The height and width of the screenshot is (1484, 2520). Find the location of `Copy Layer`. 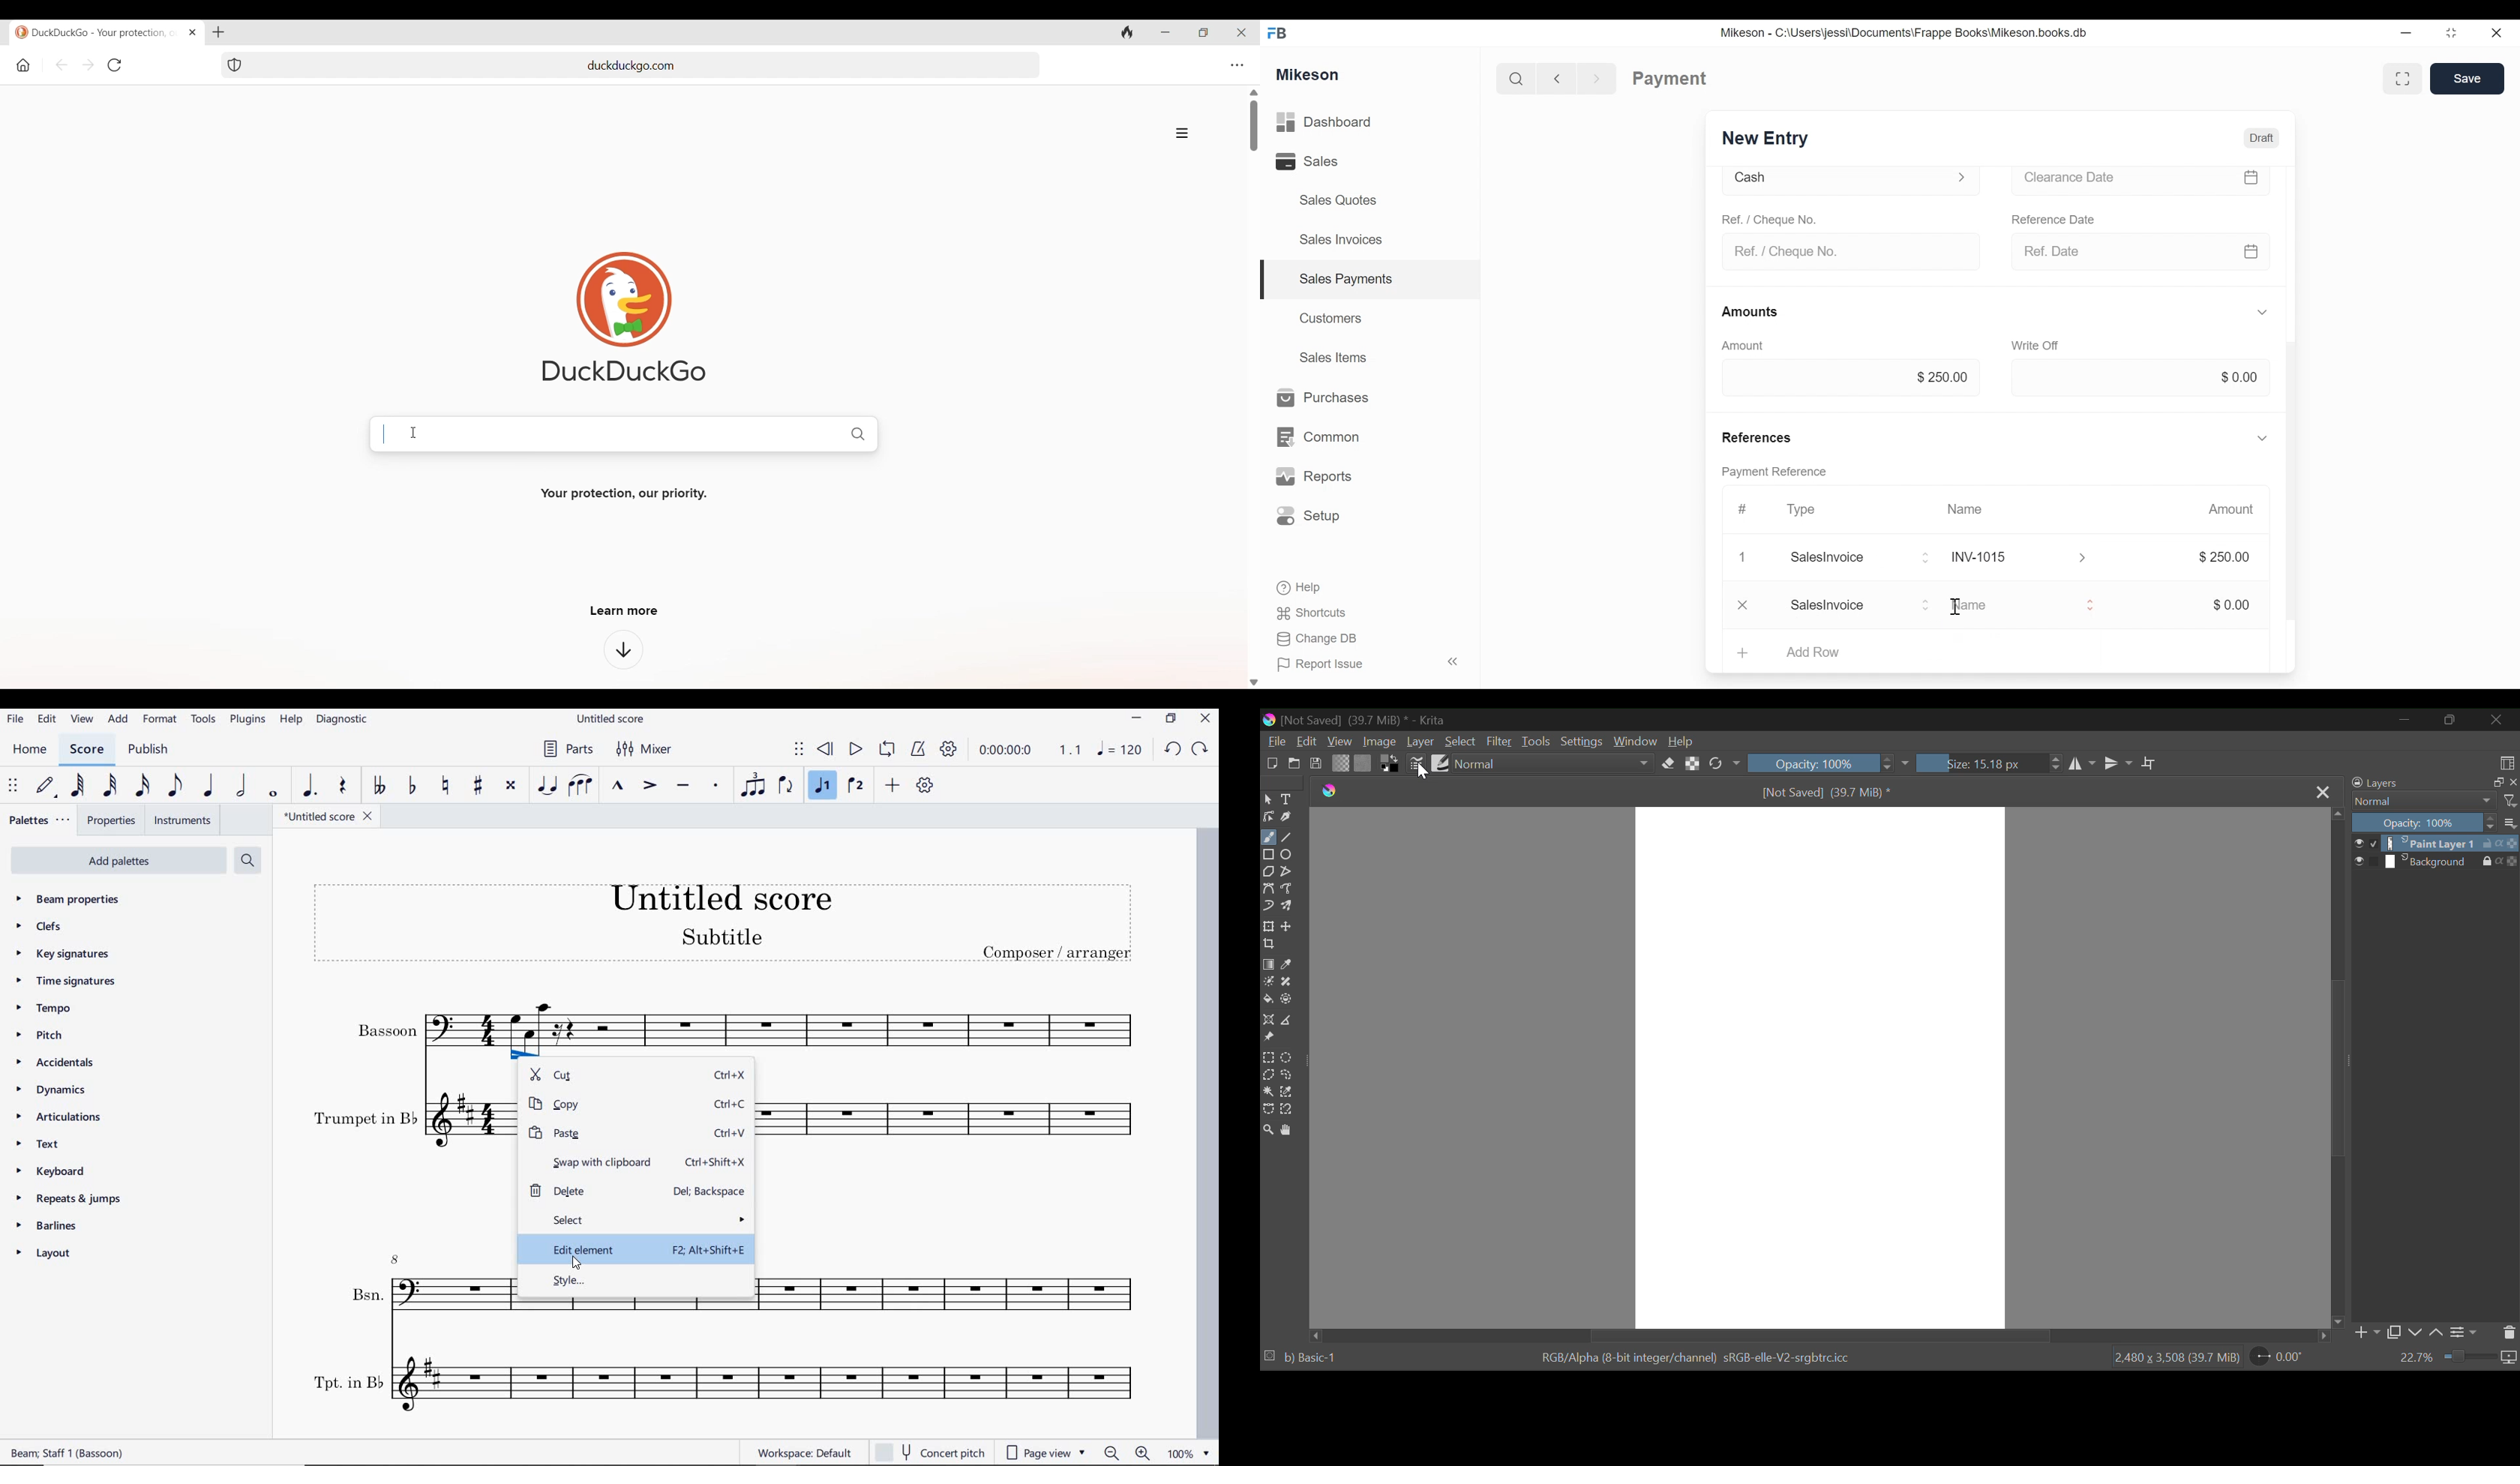

Copy Layer is located at coordinates (2395, 1333).